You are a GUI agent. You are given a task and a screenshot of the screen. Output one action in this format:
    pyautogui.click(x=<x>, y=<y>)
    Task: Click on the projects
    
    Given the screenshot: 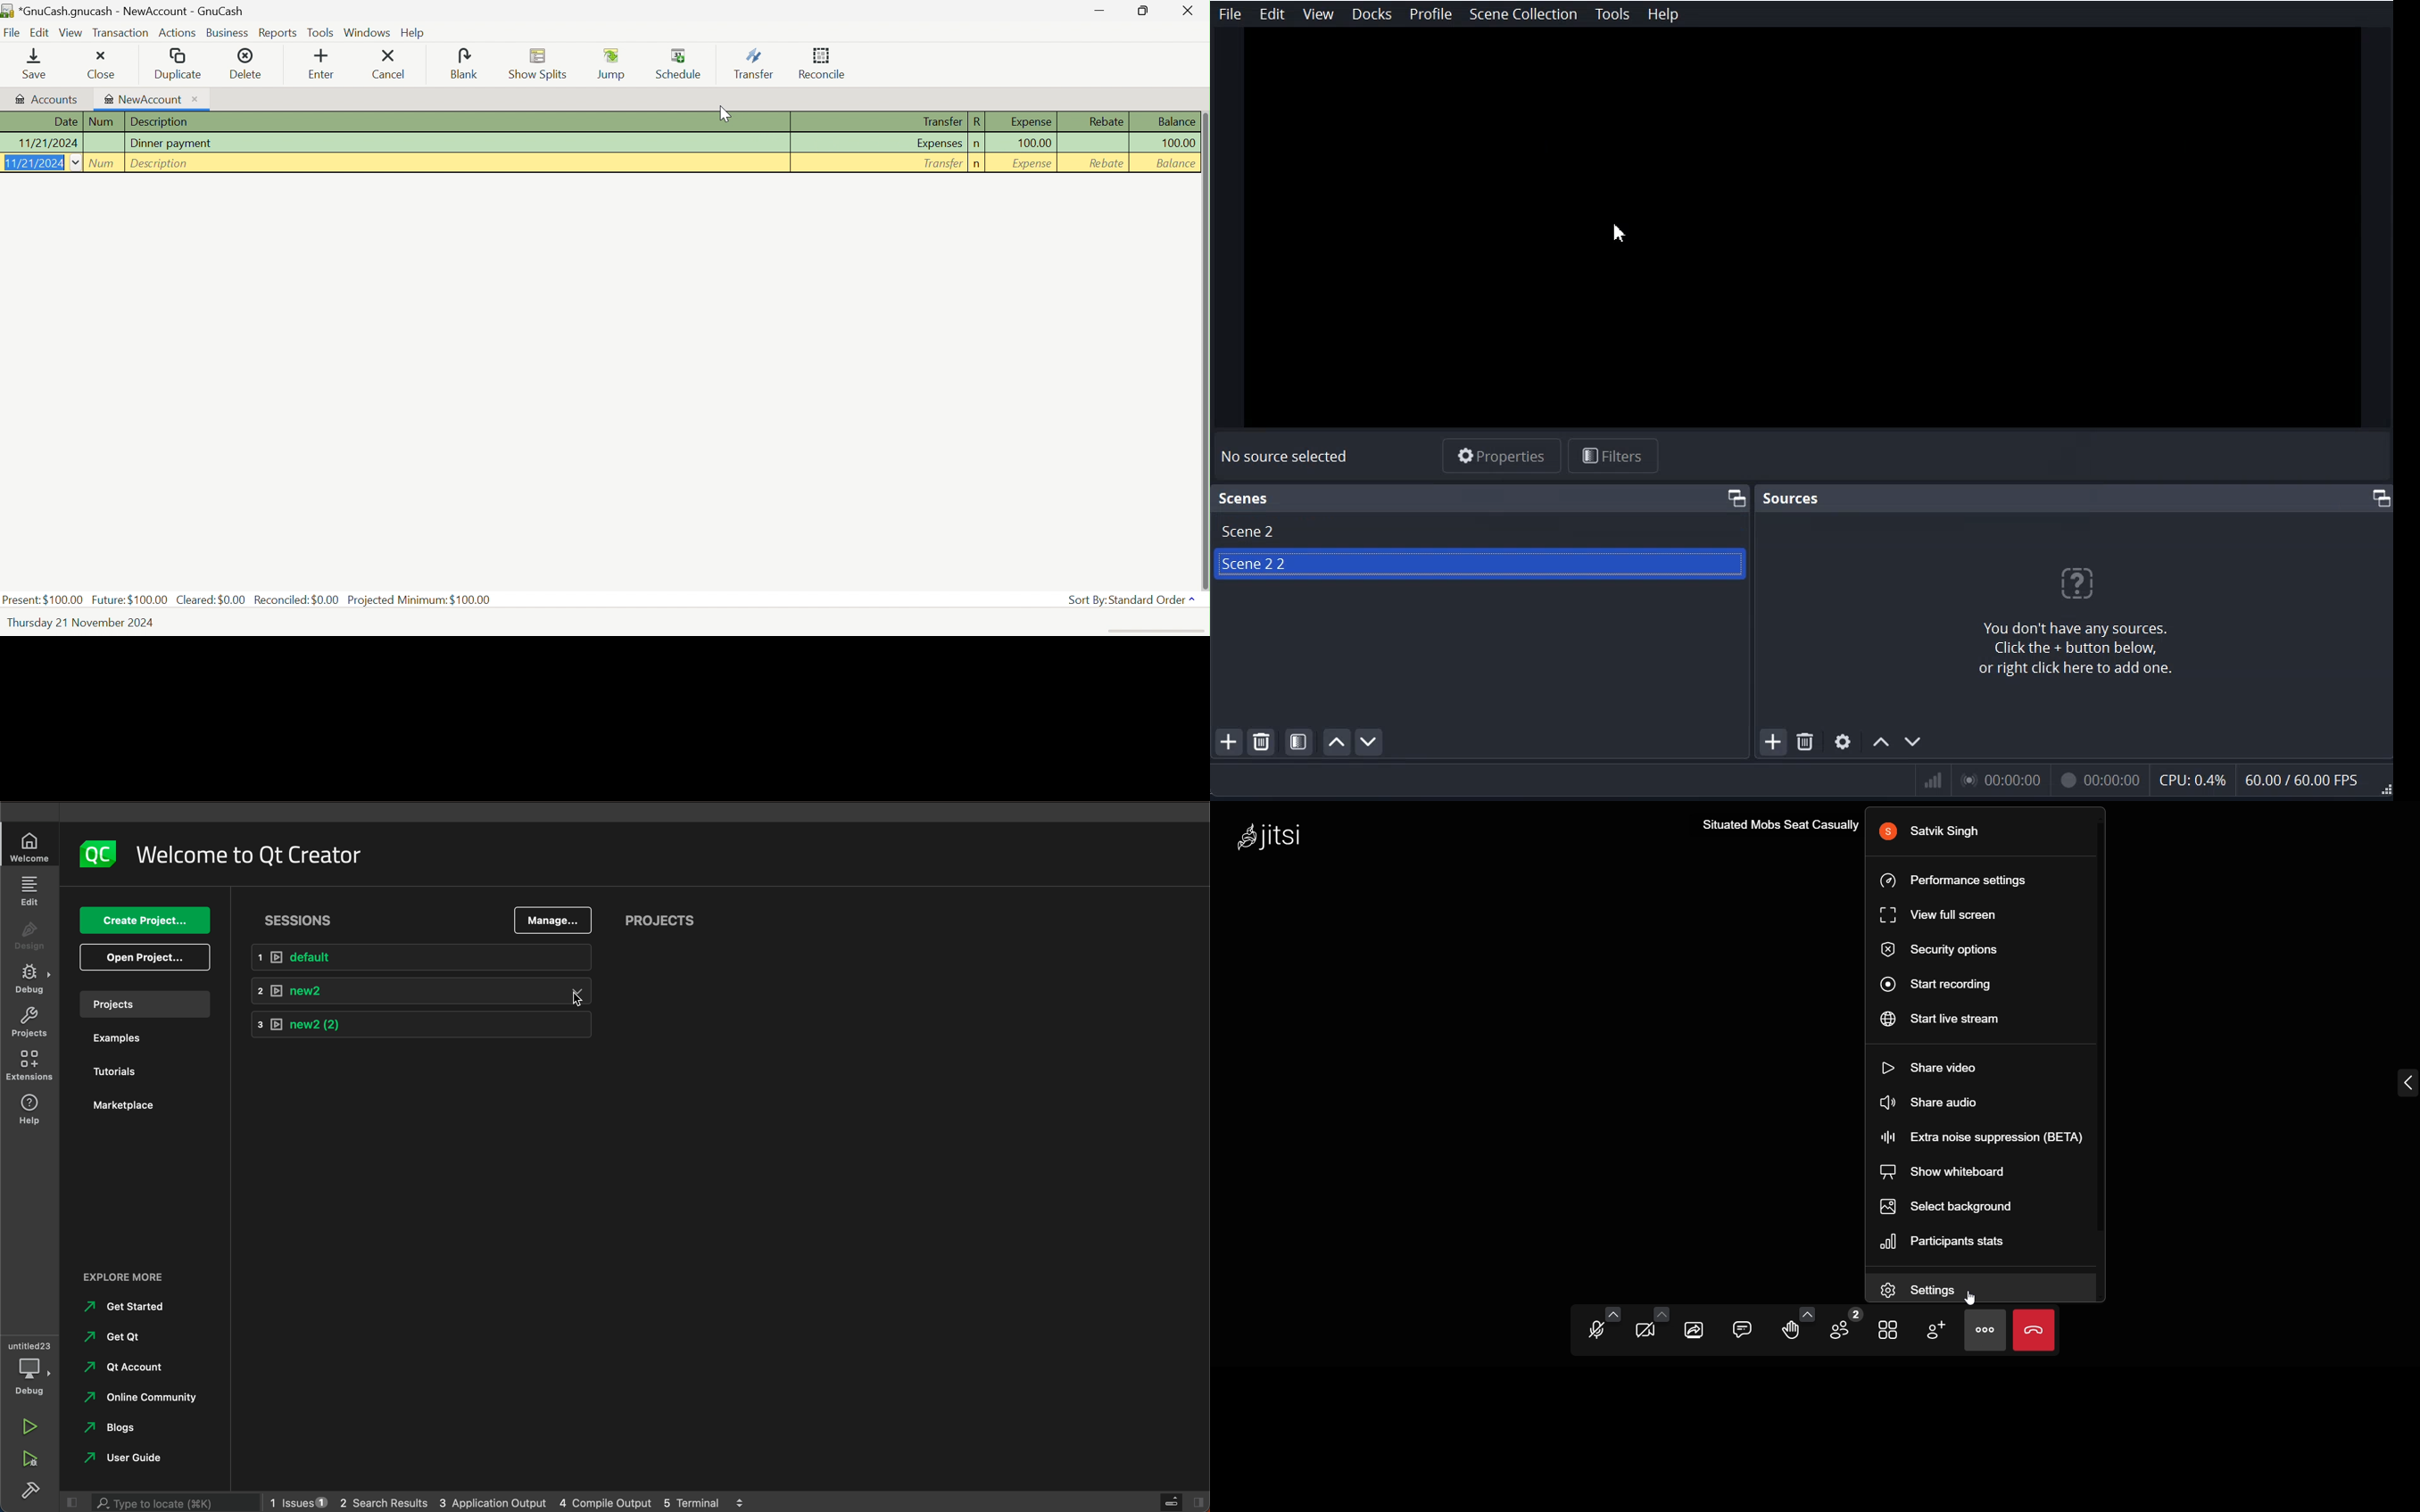 What is the action you would take?
    pyautogui.click(x=30, y=1023)
    